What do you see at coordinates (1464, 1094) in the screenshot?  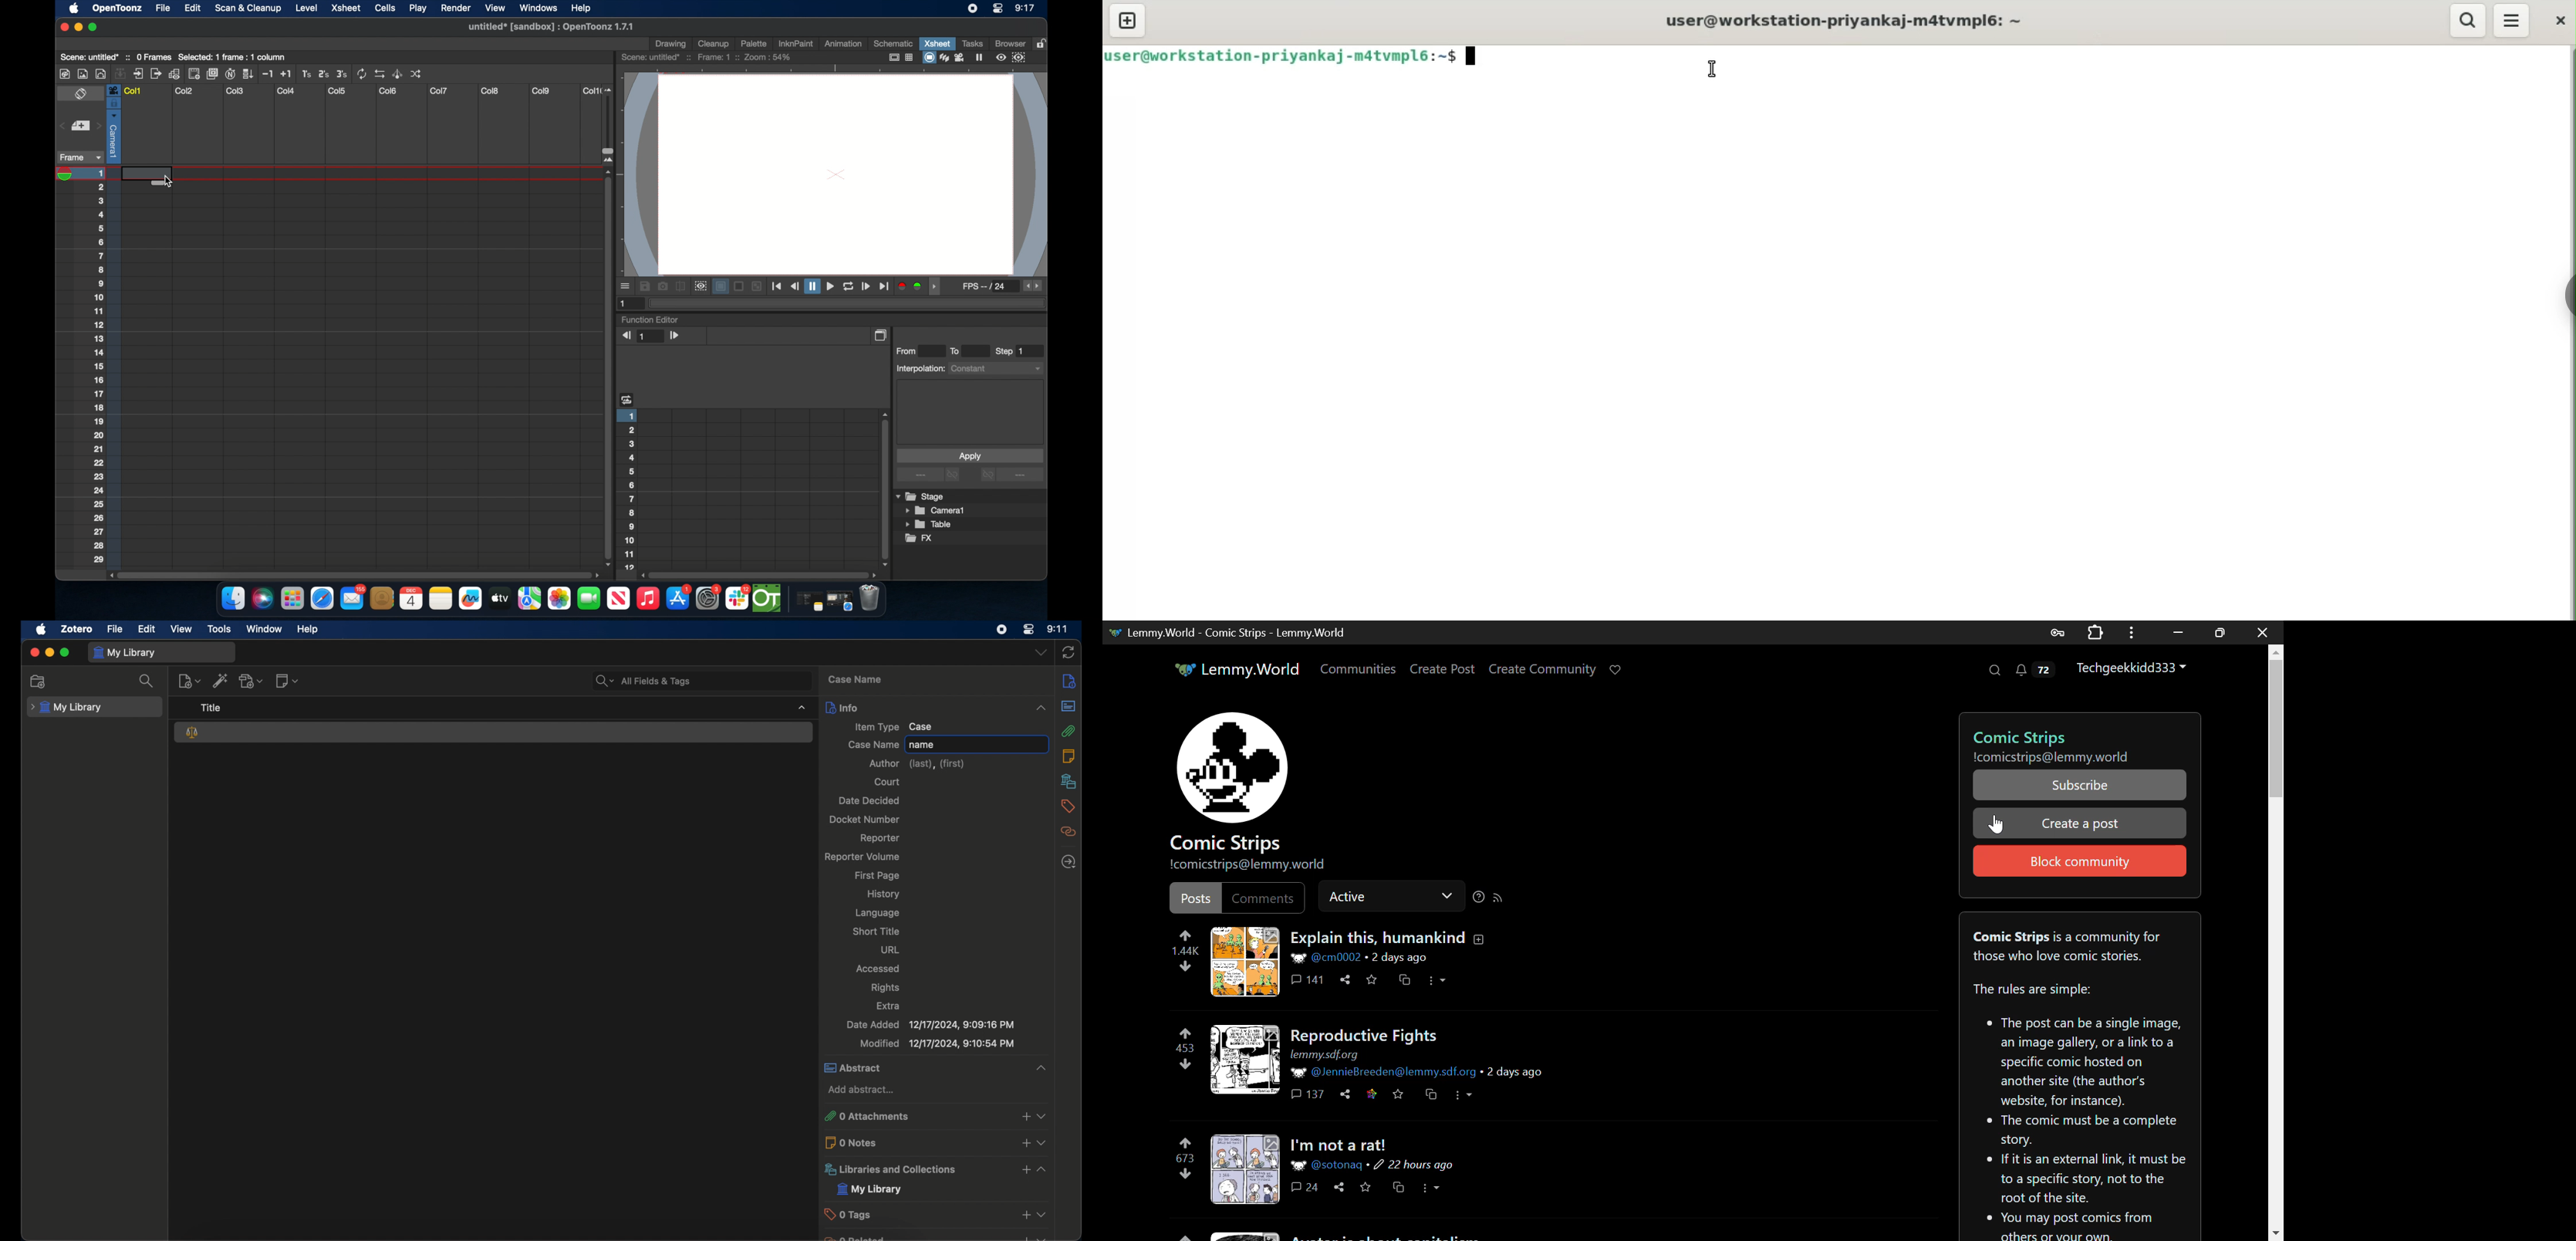 I see `More Options` at bounding box center [1464, 1094].